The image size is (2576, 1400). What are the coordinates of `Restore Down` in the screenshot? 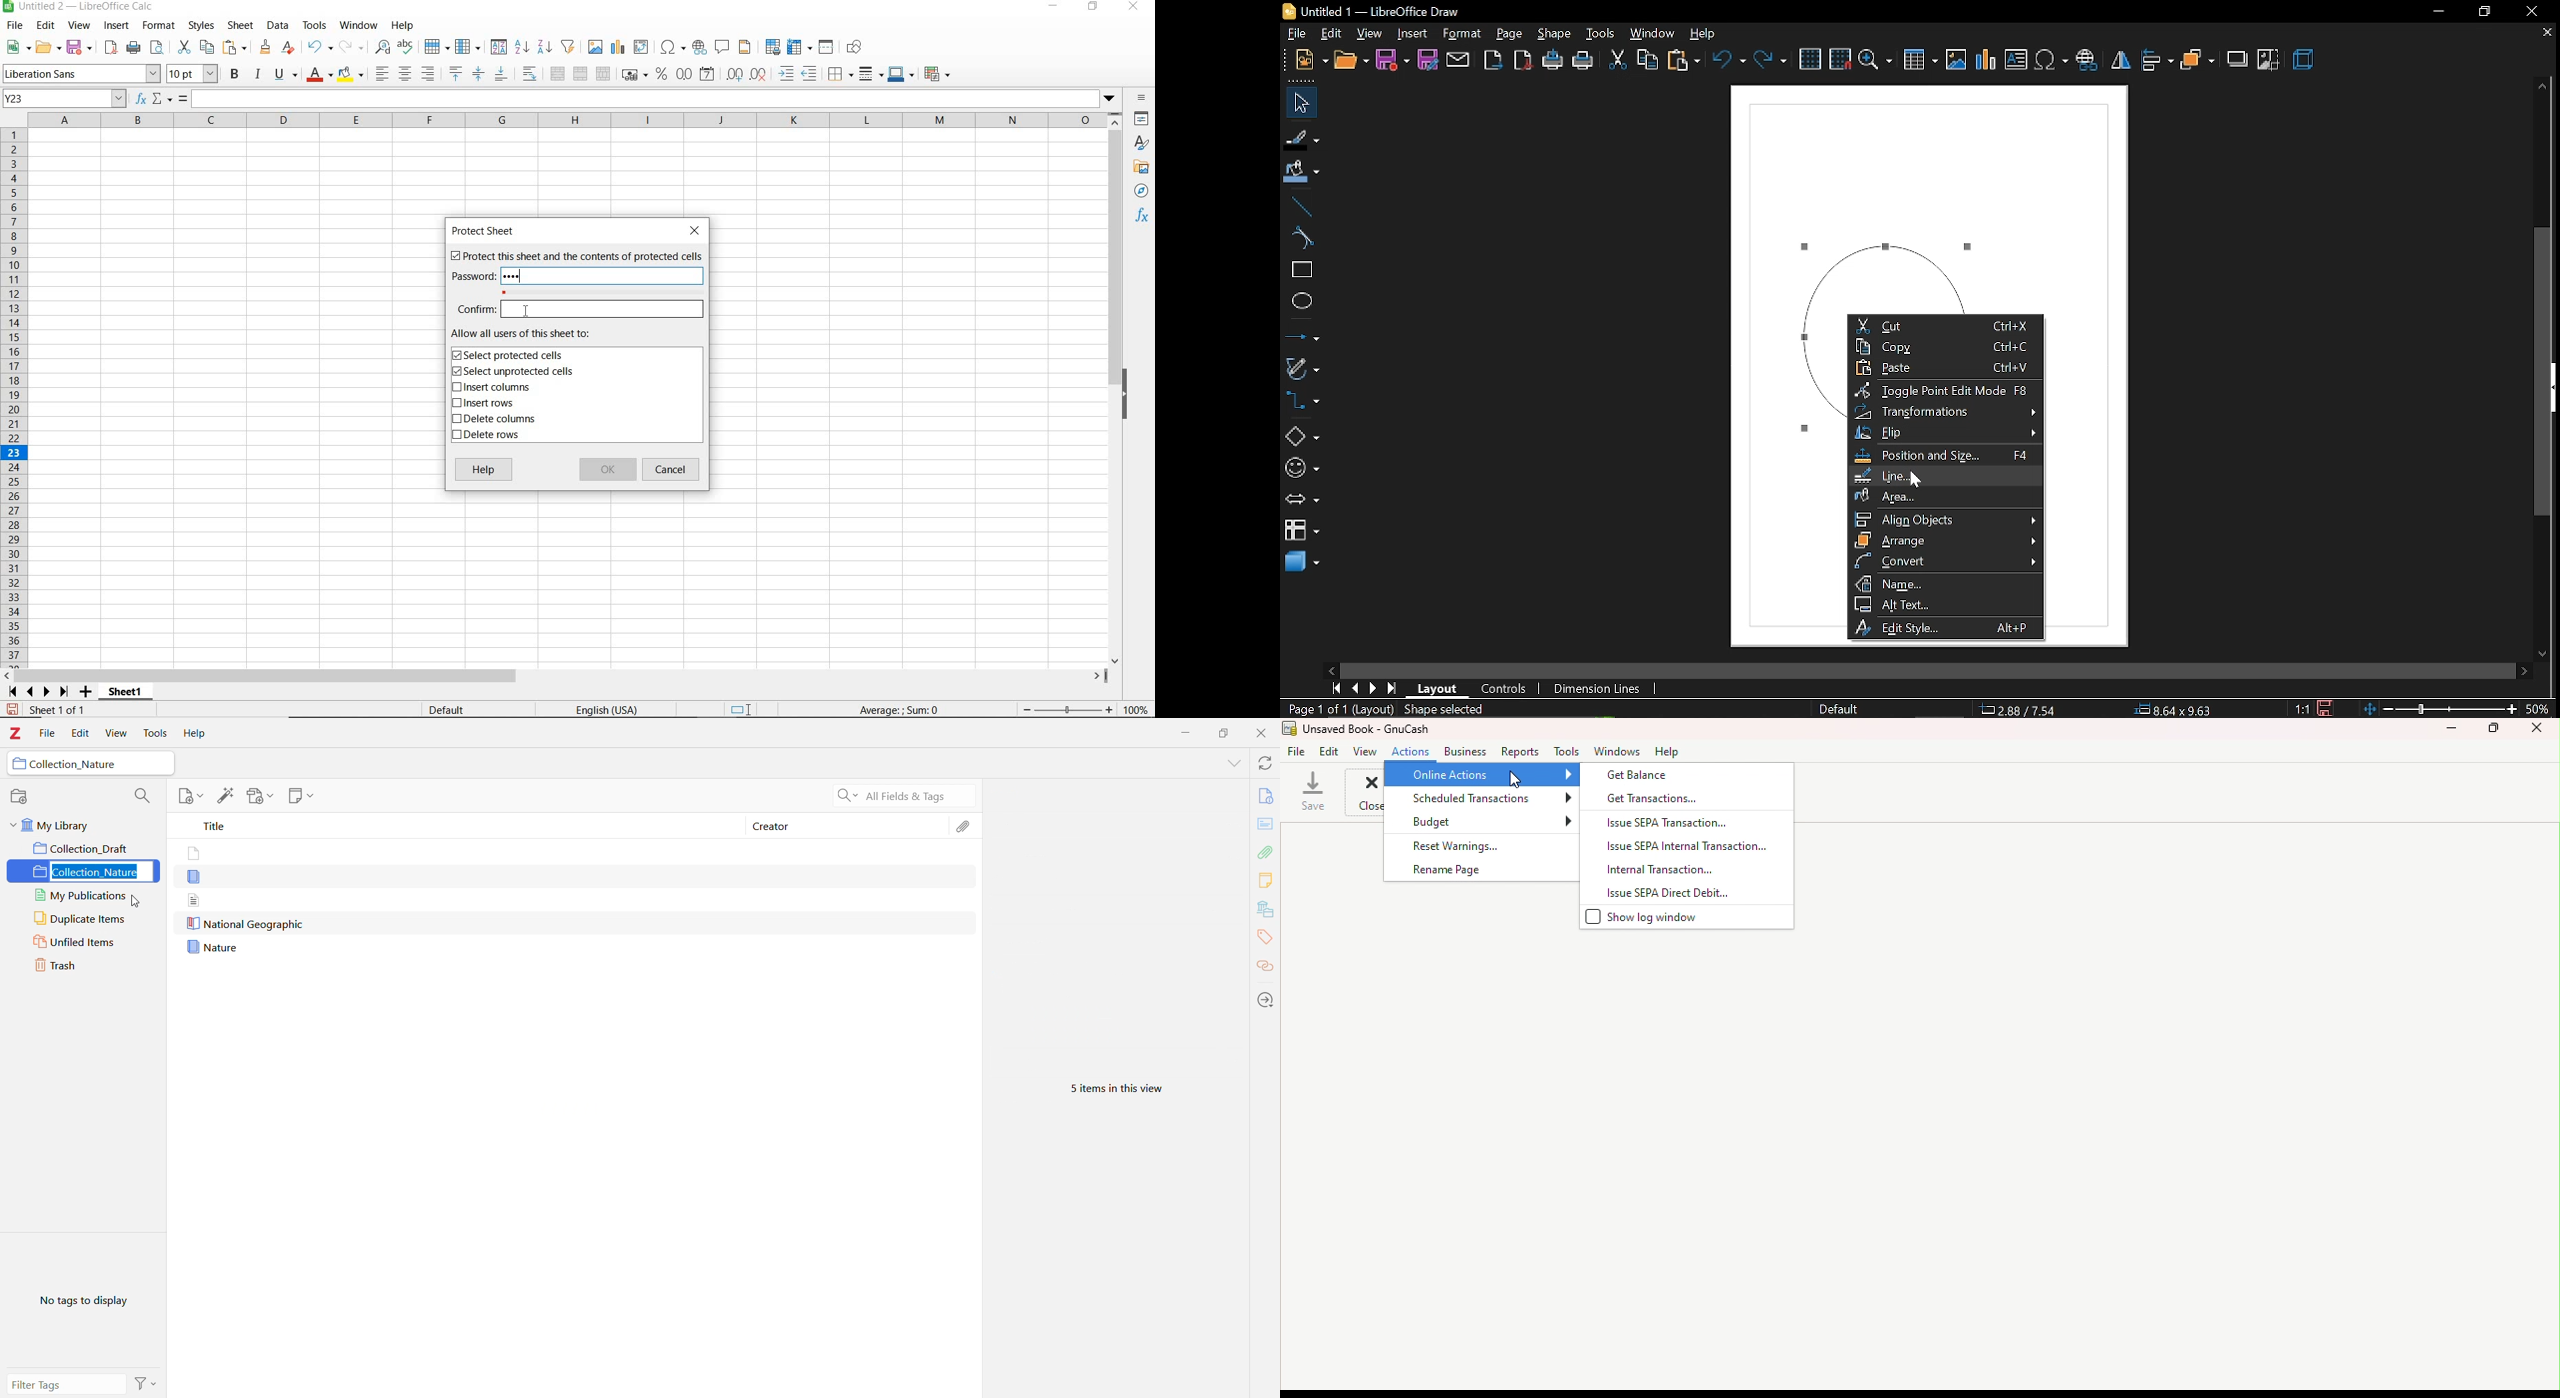 It's located at (1224, 733).